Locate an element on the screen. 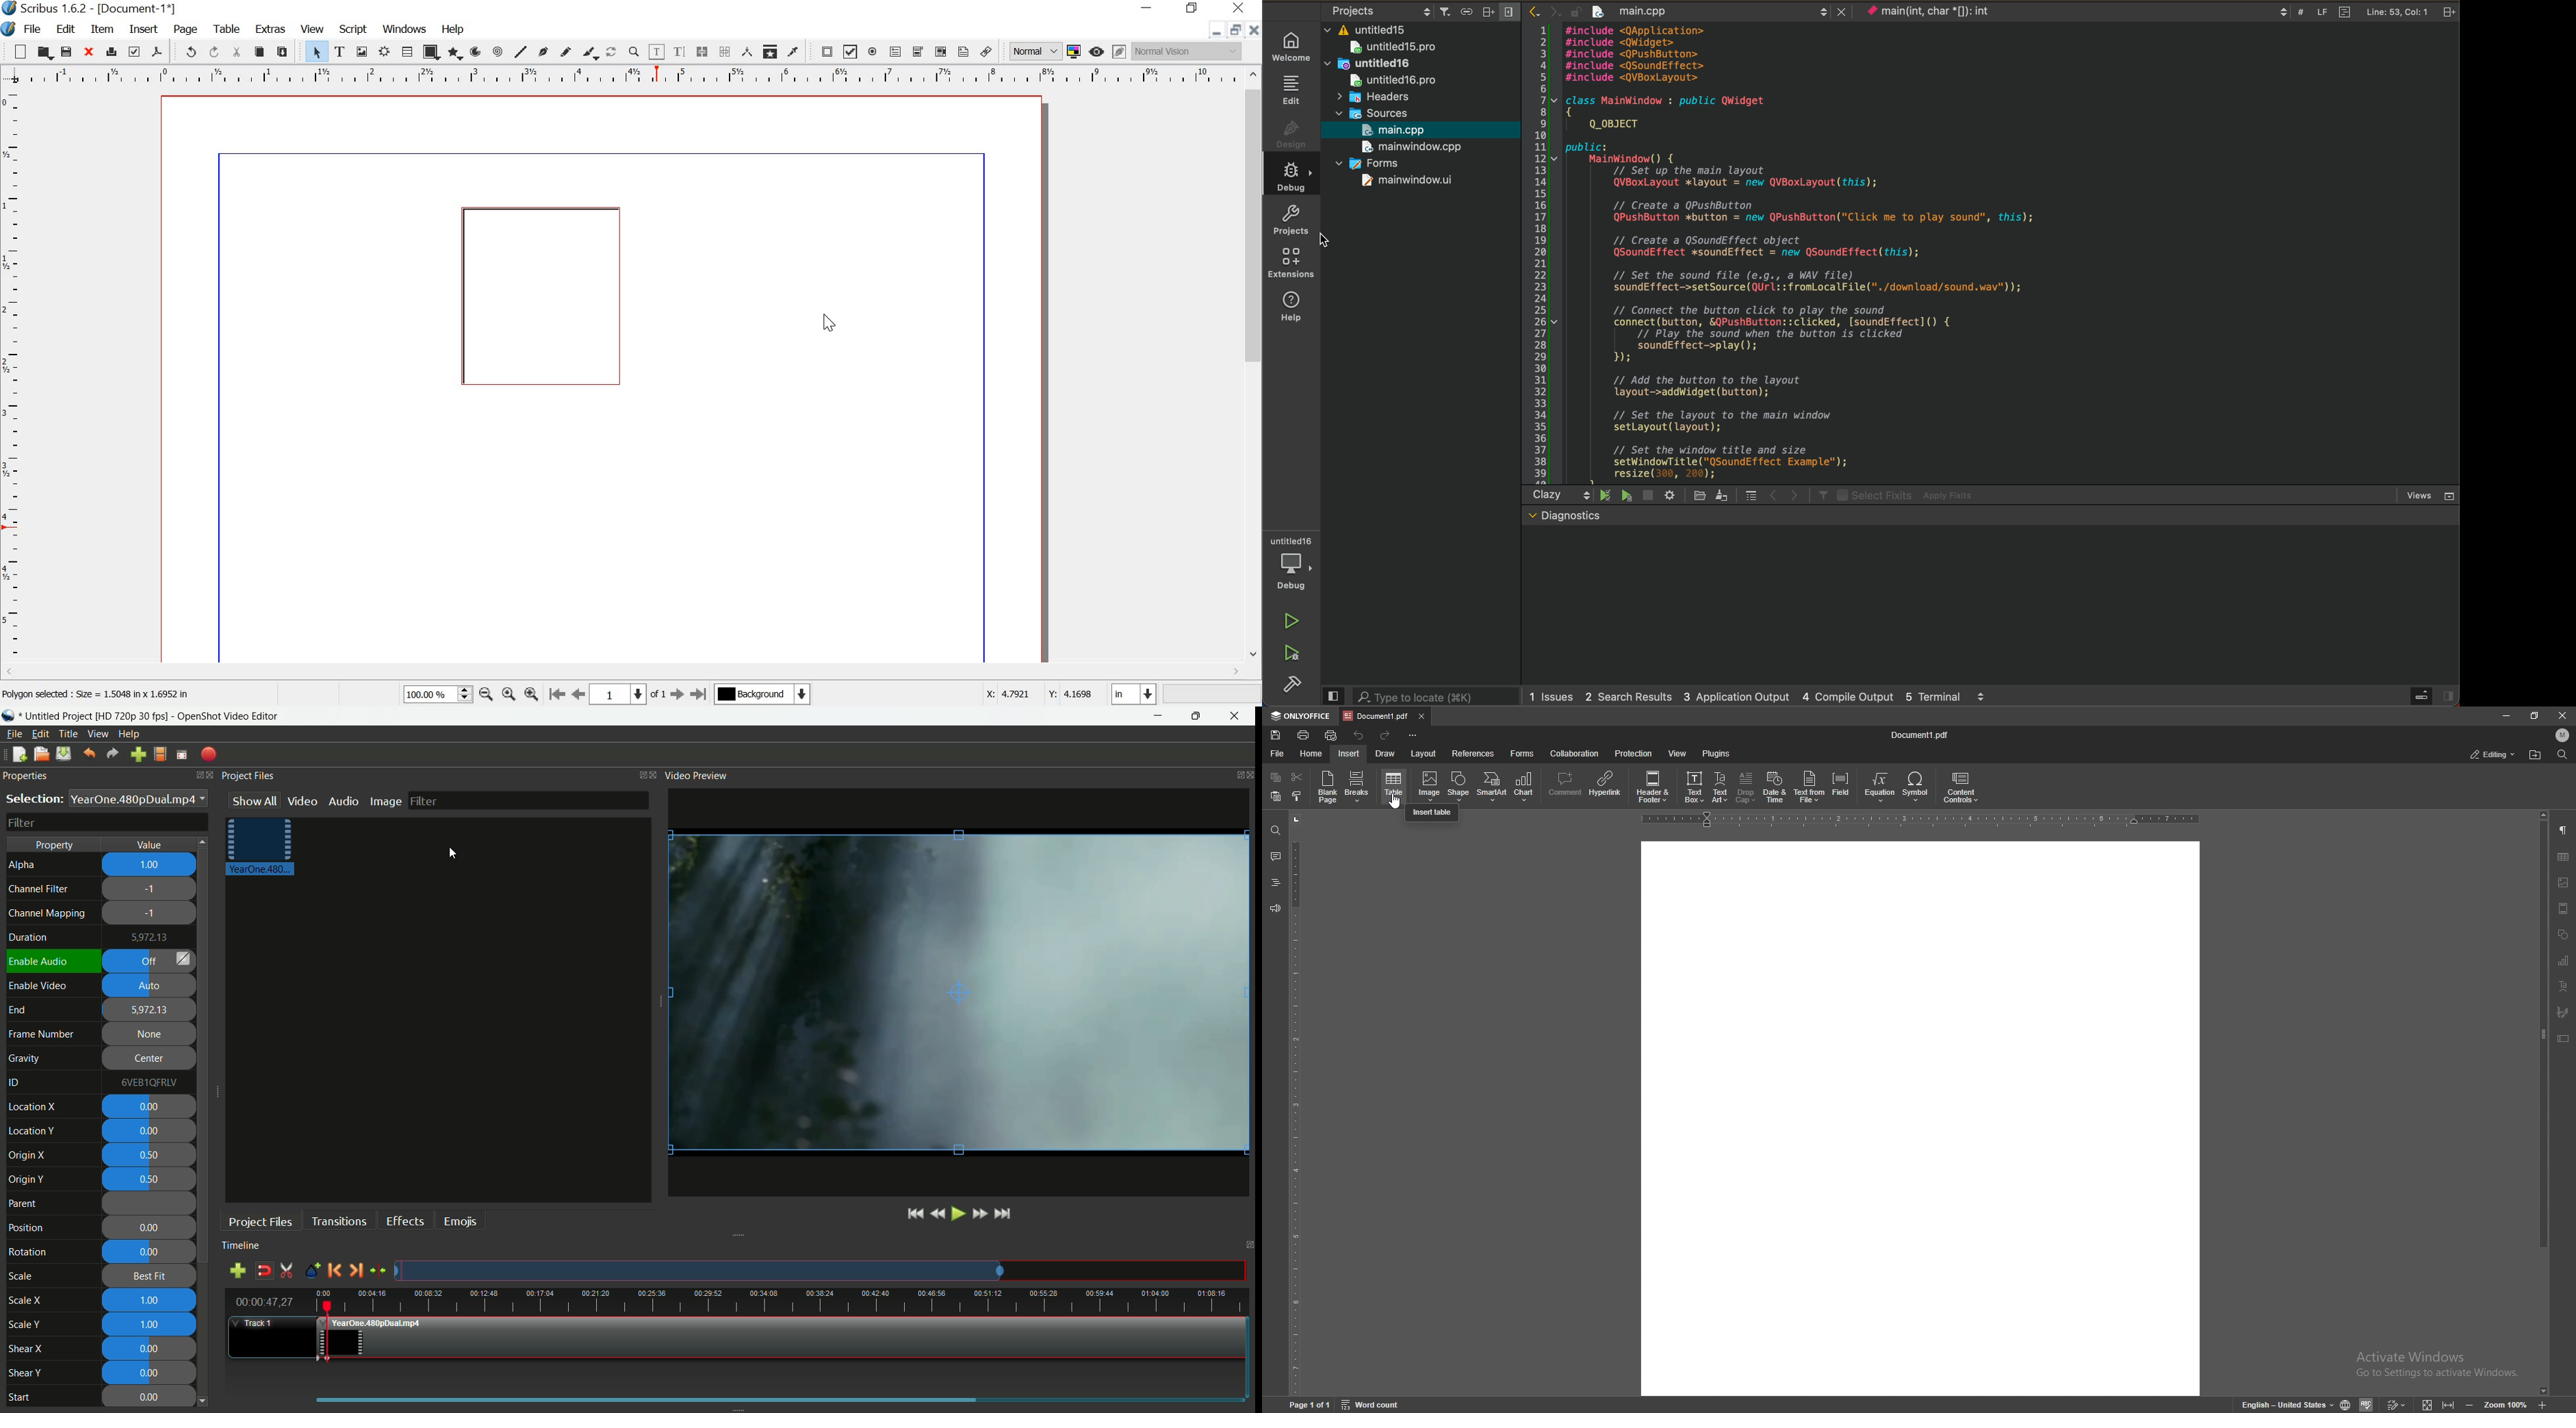 Image resolution: width=2576 pixels, height=1428 pixels. close document is located at coordinates (1253, 30).